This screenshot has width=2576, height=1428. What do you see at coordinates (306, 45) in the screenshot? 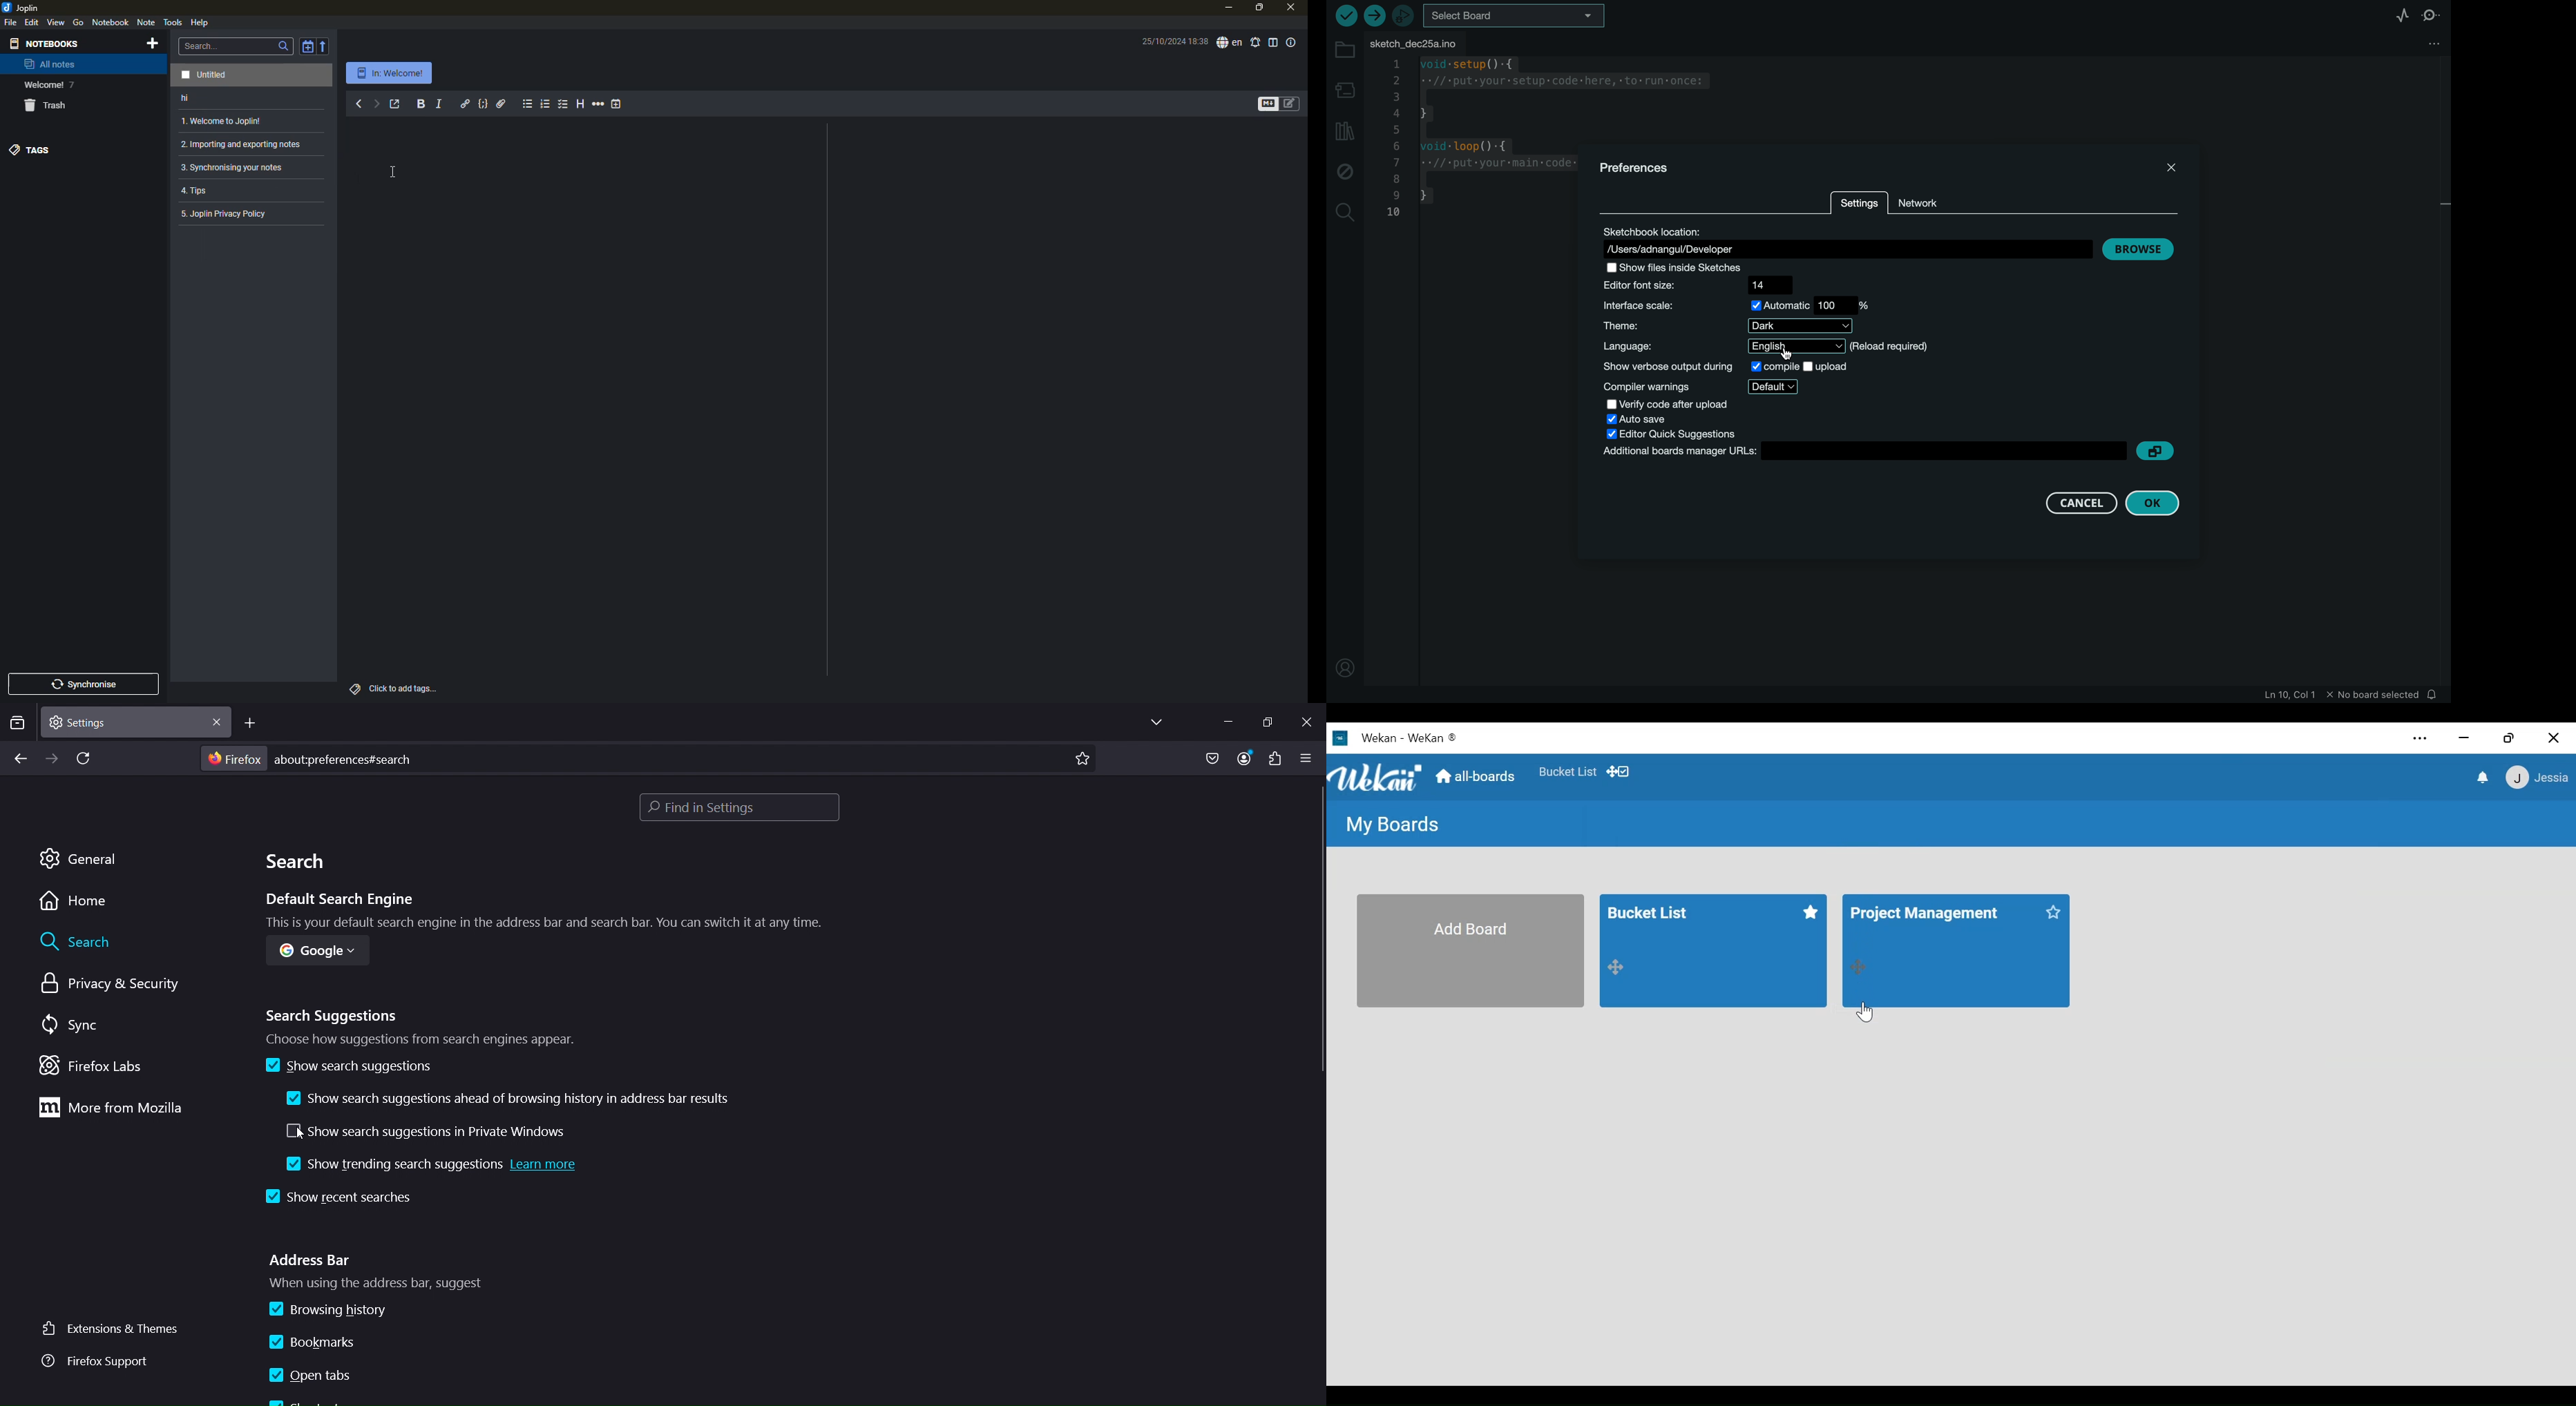
I see `toggle sort order field` at bounding box center [306, 45].